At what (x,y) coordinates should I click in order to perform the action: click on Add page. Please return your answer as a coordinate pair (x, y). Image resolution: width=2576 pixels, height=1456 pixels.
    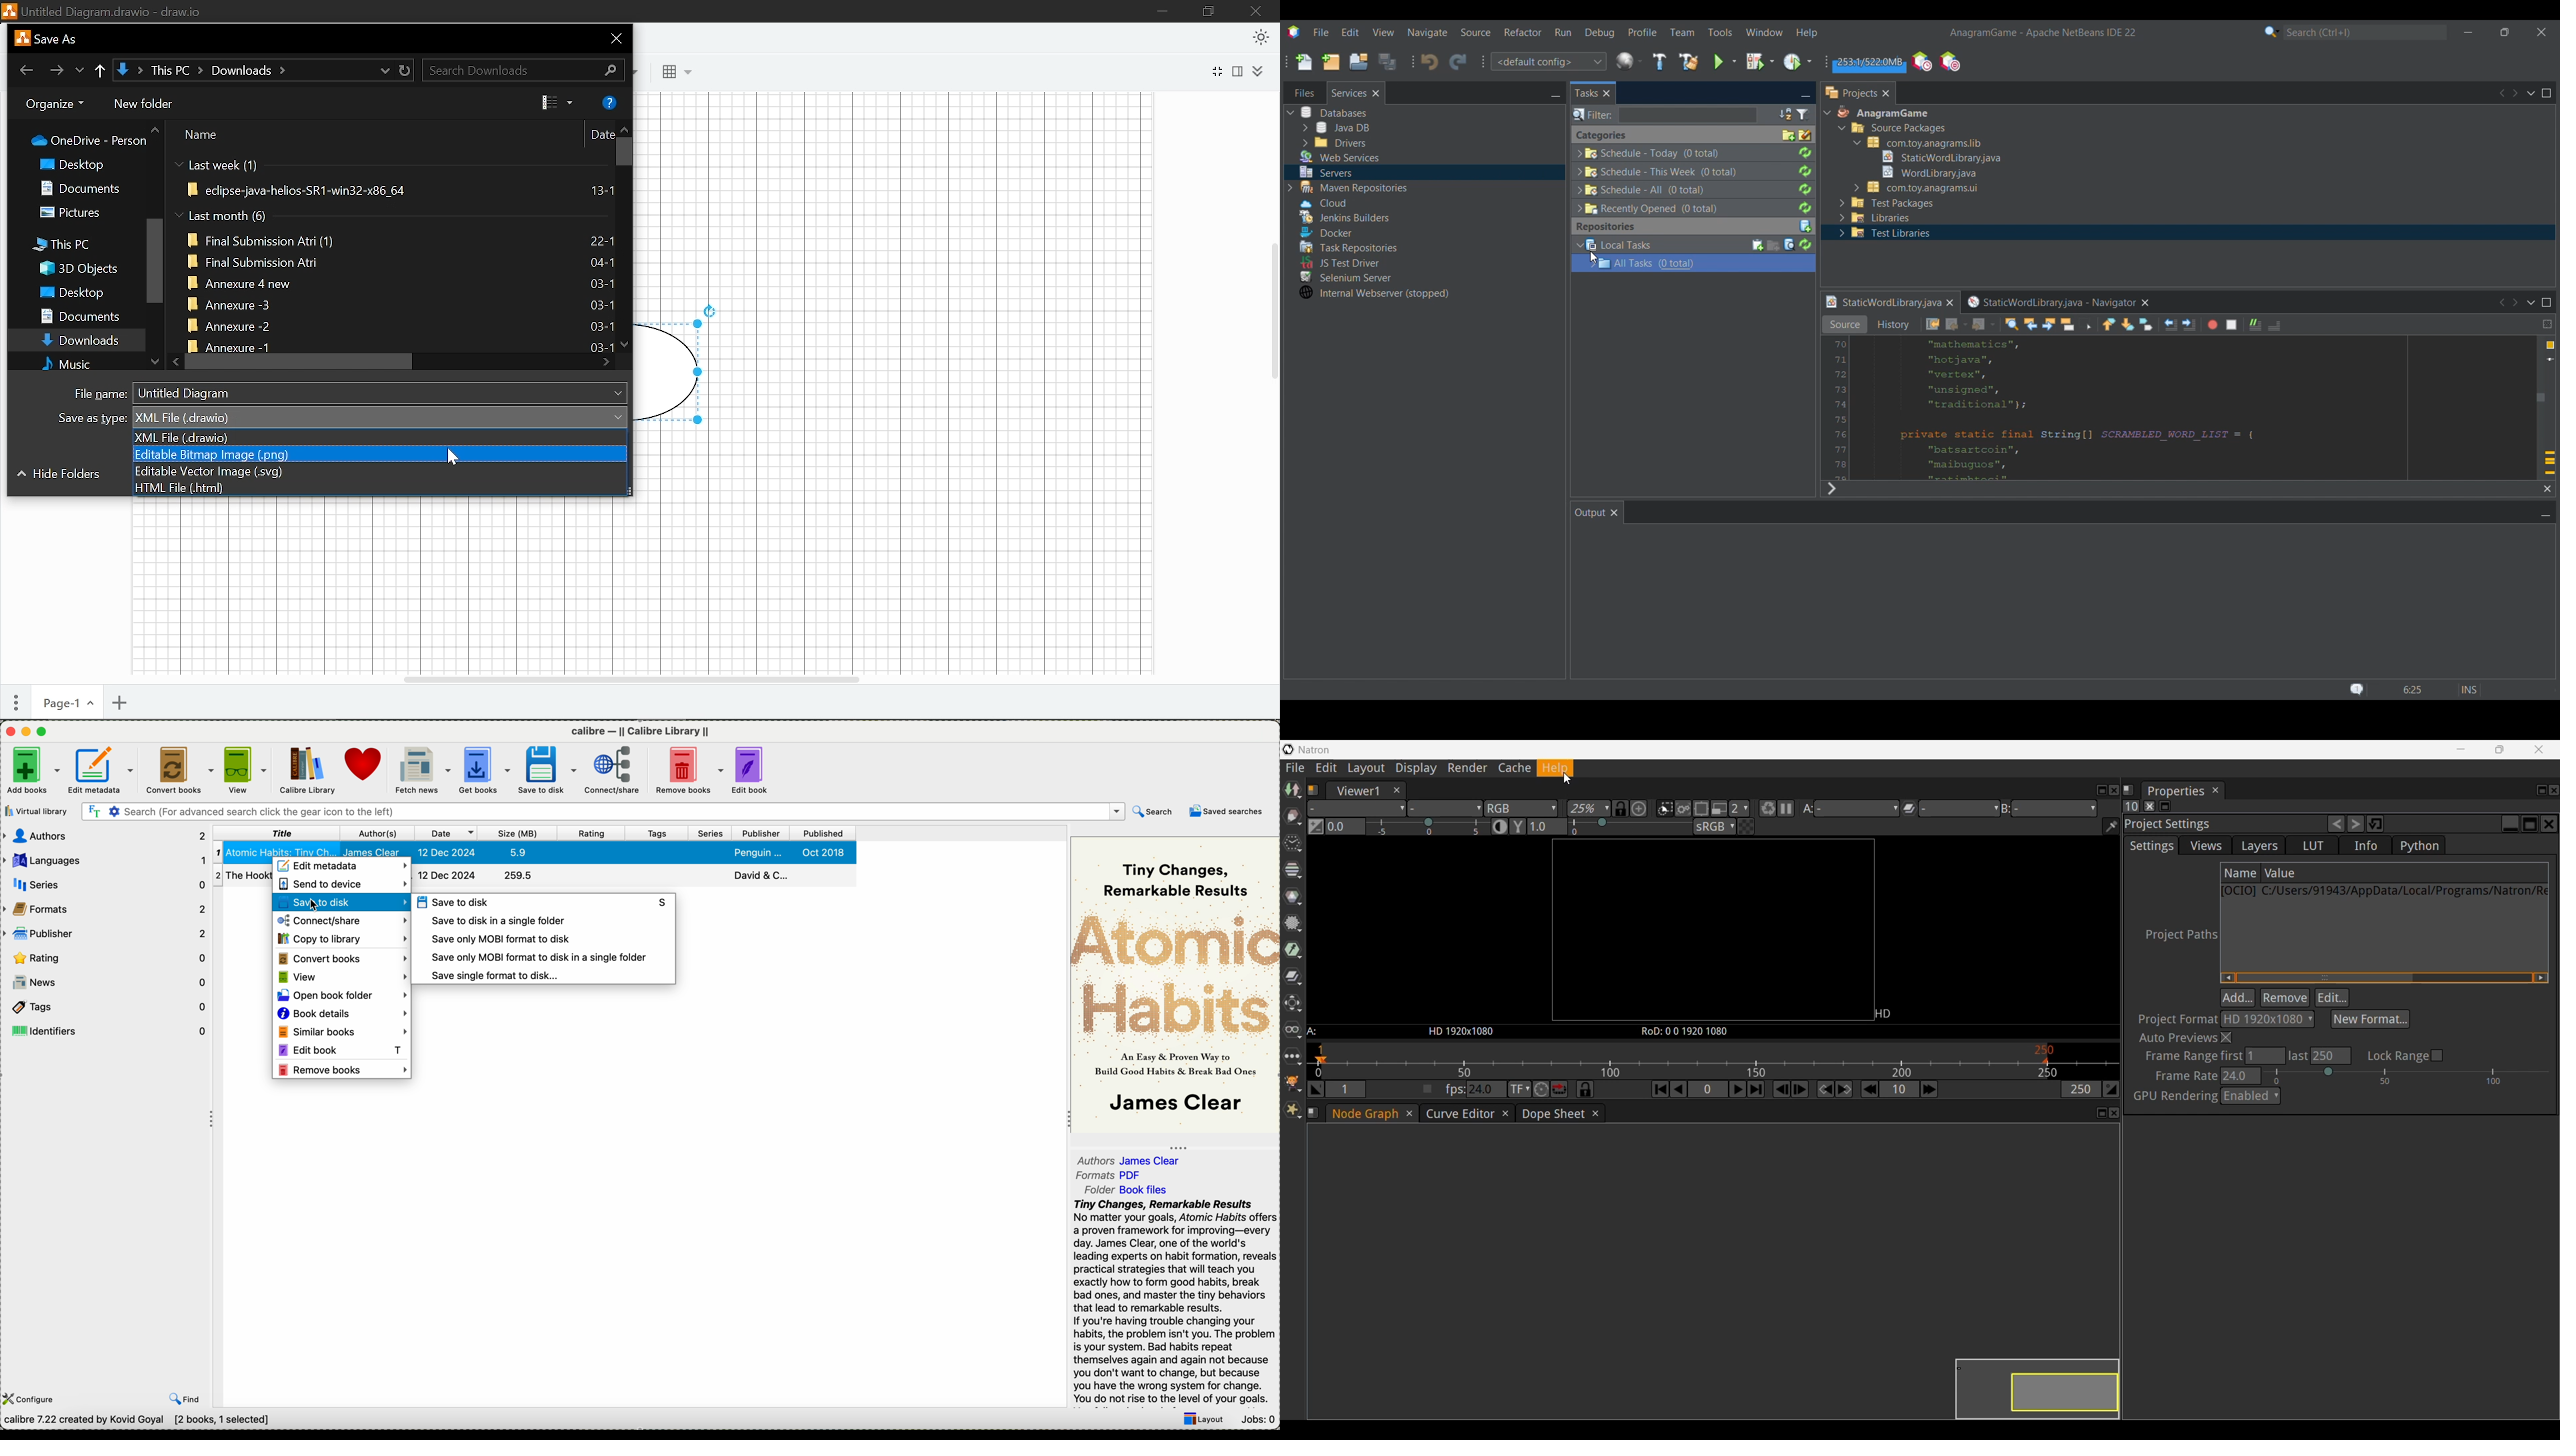
    Looking at the image, I should click on (121, 701).